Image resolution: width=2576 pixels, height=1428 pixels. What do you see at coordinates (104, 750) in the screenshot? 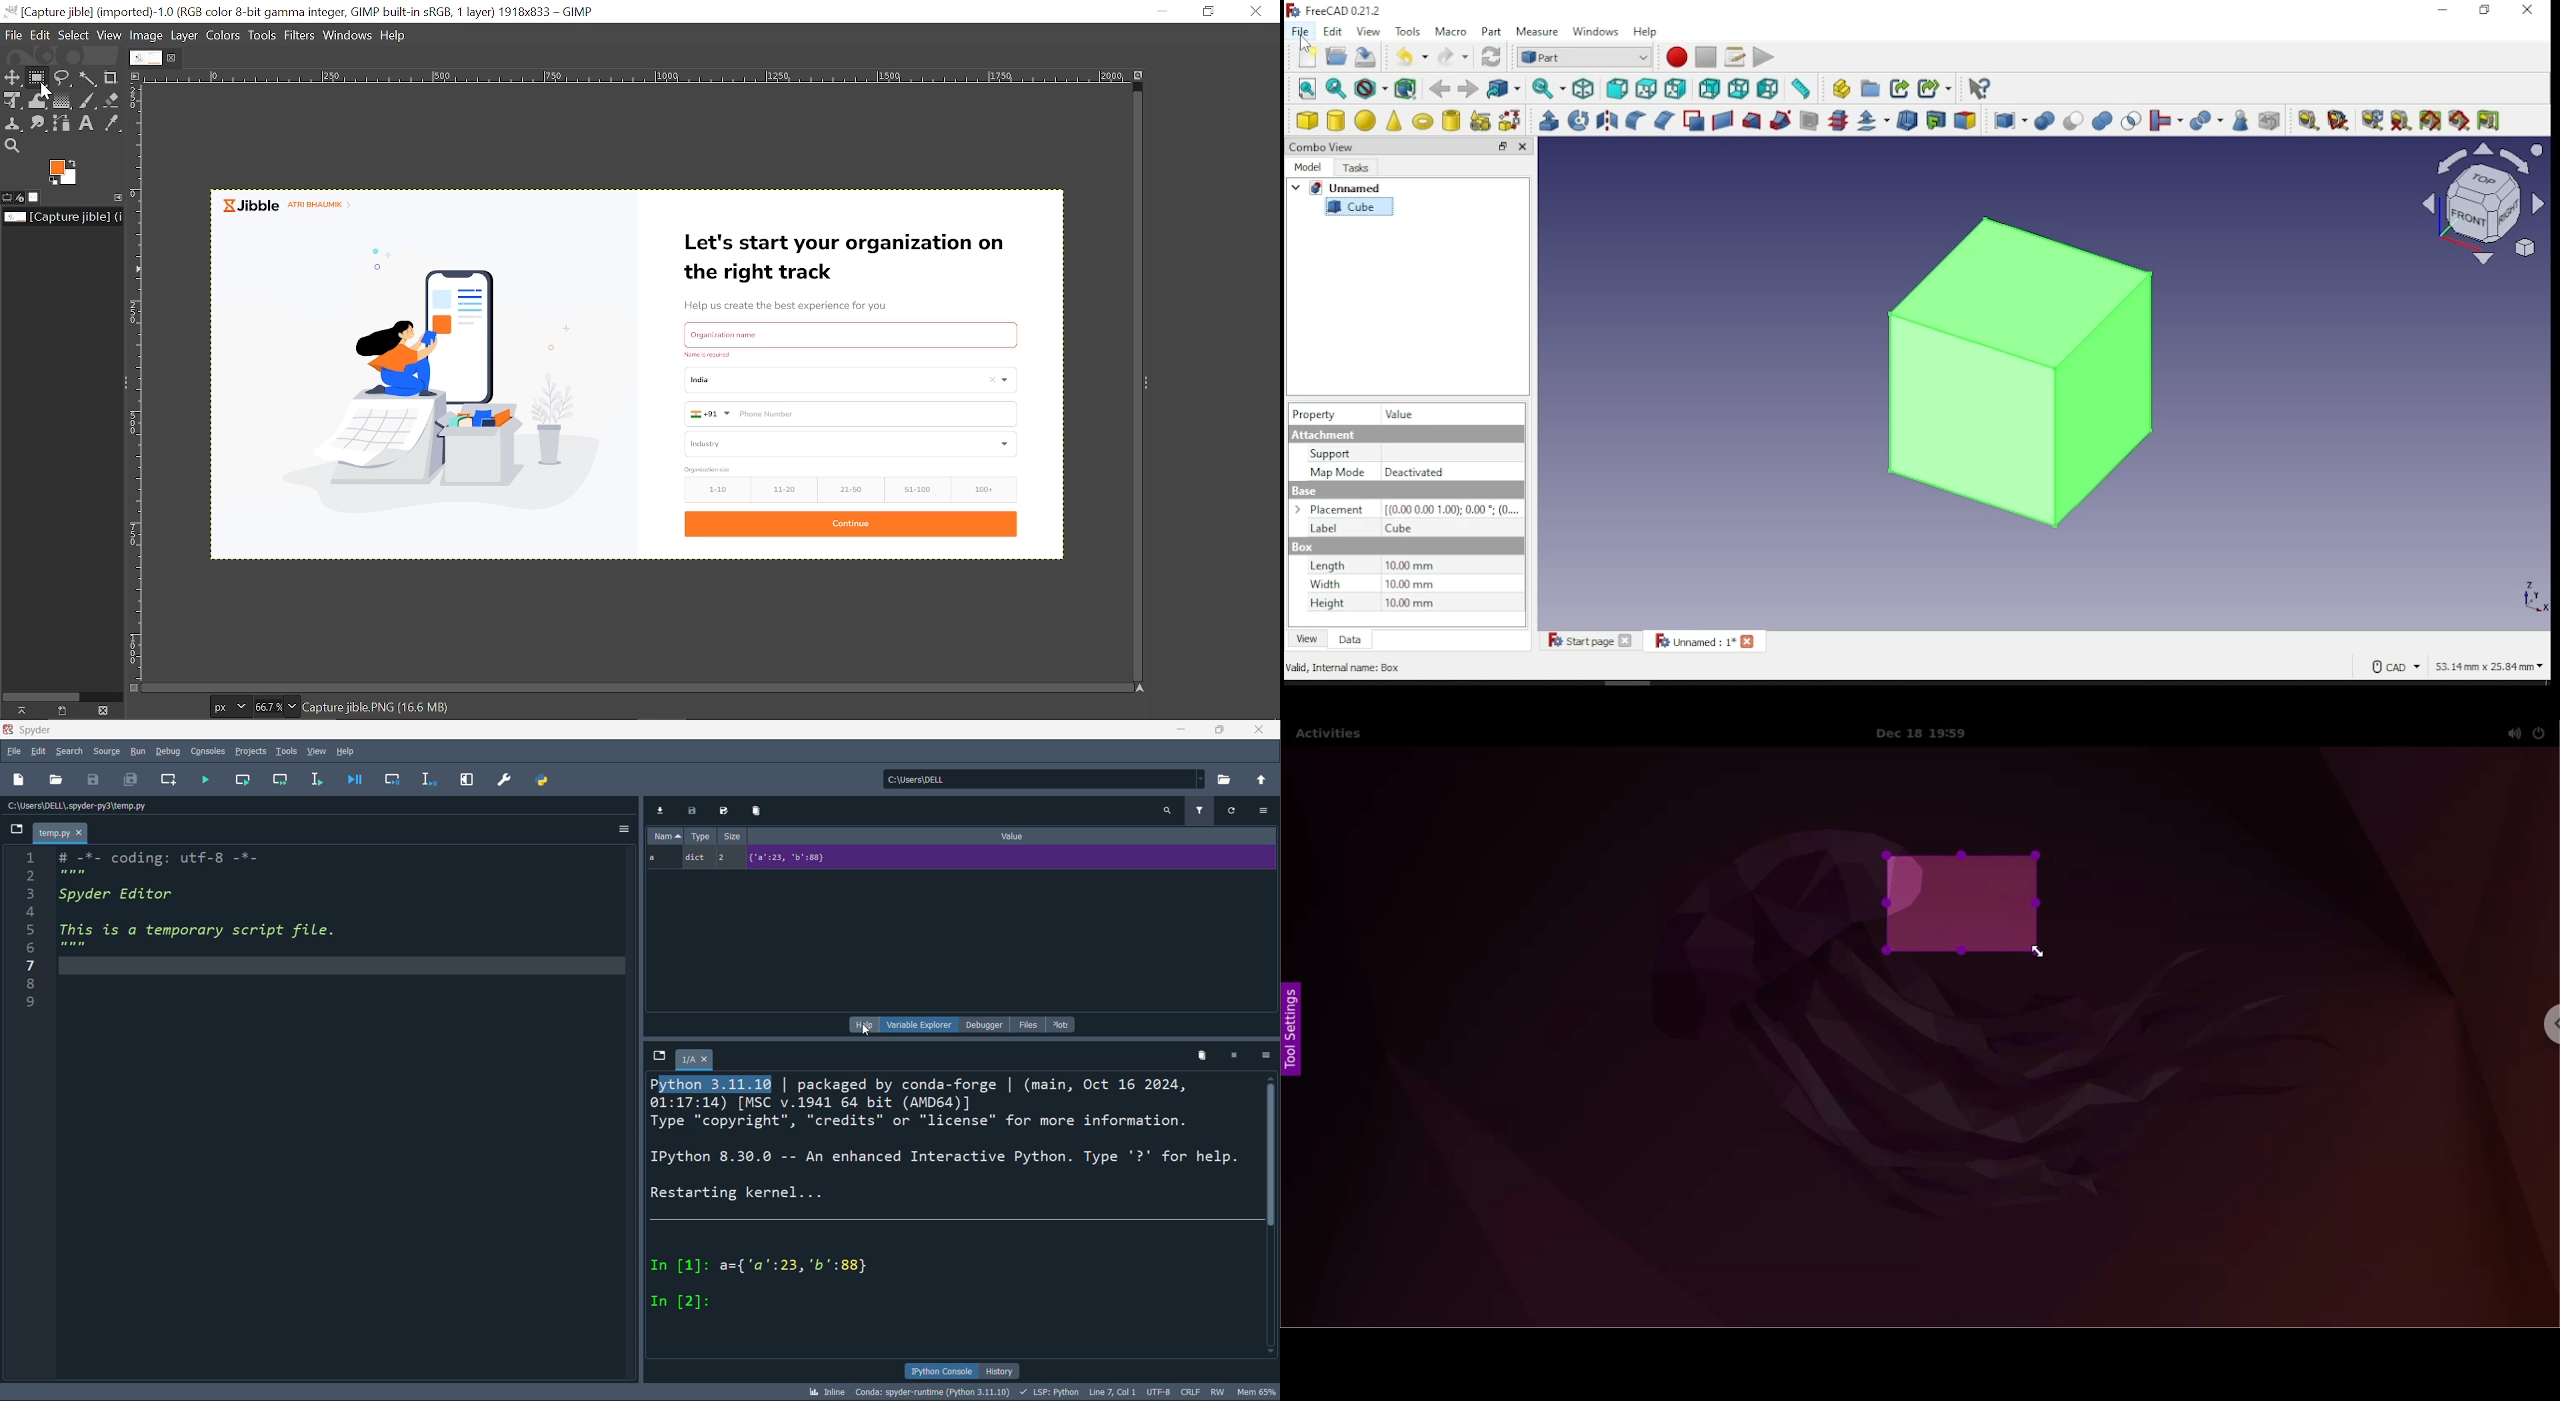
I see `source` at bounding box center [104, 750].